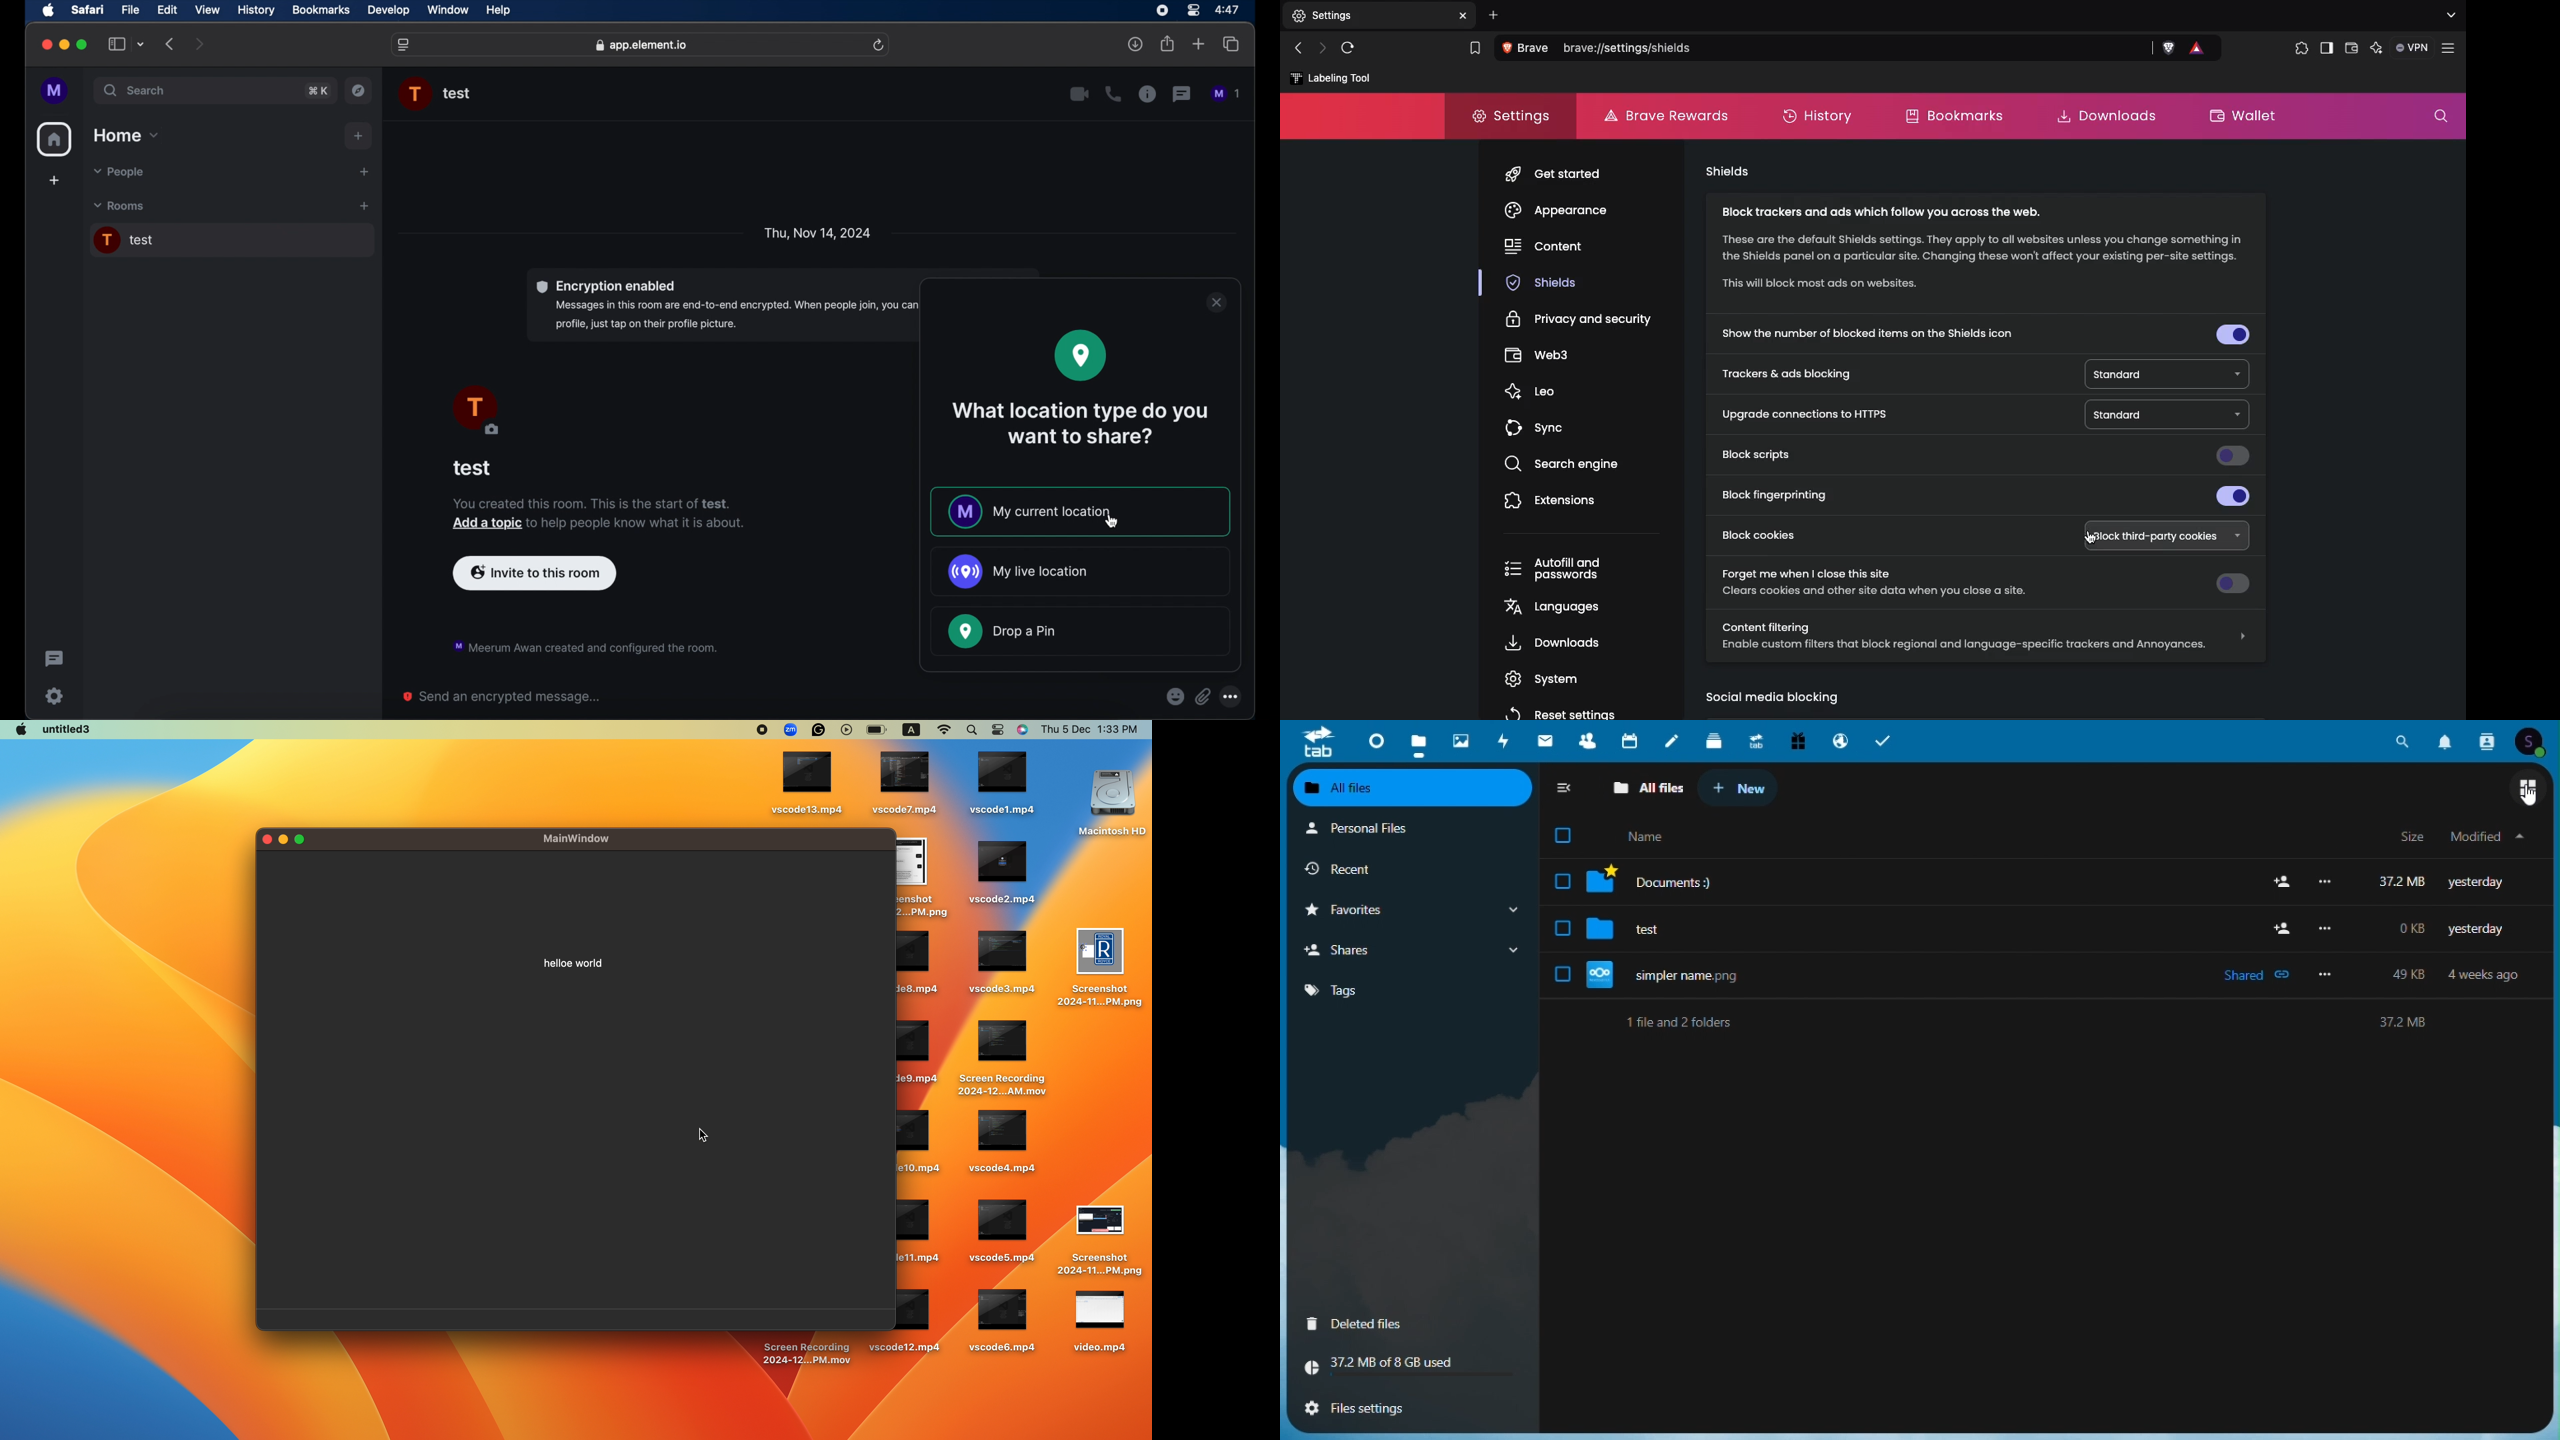  I want to click on encryption enable, so click(783, 305).